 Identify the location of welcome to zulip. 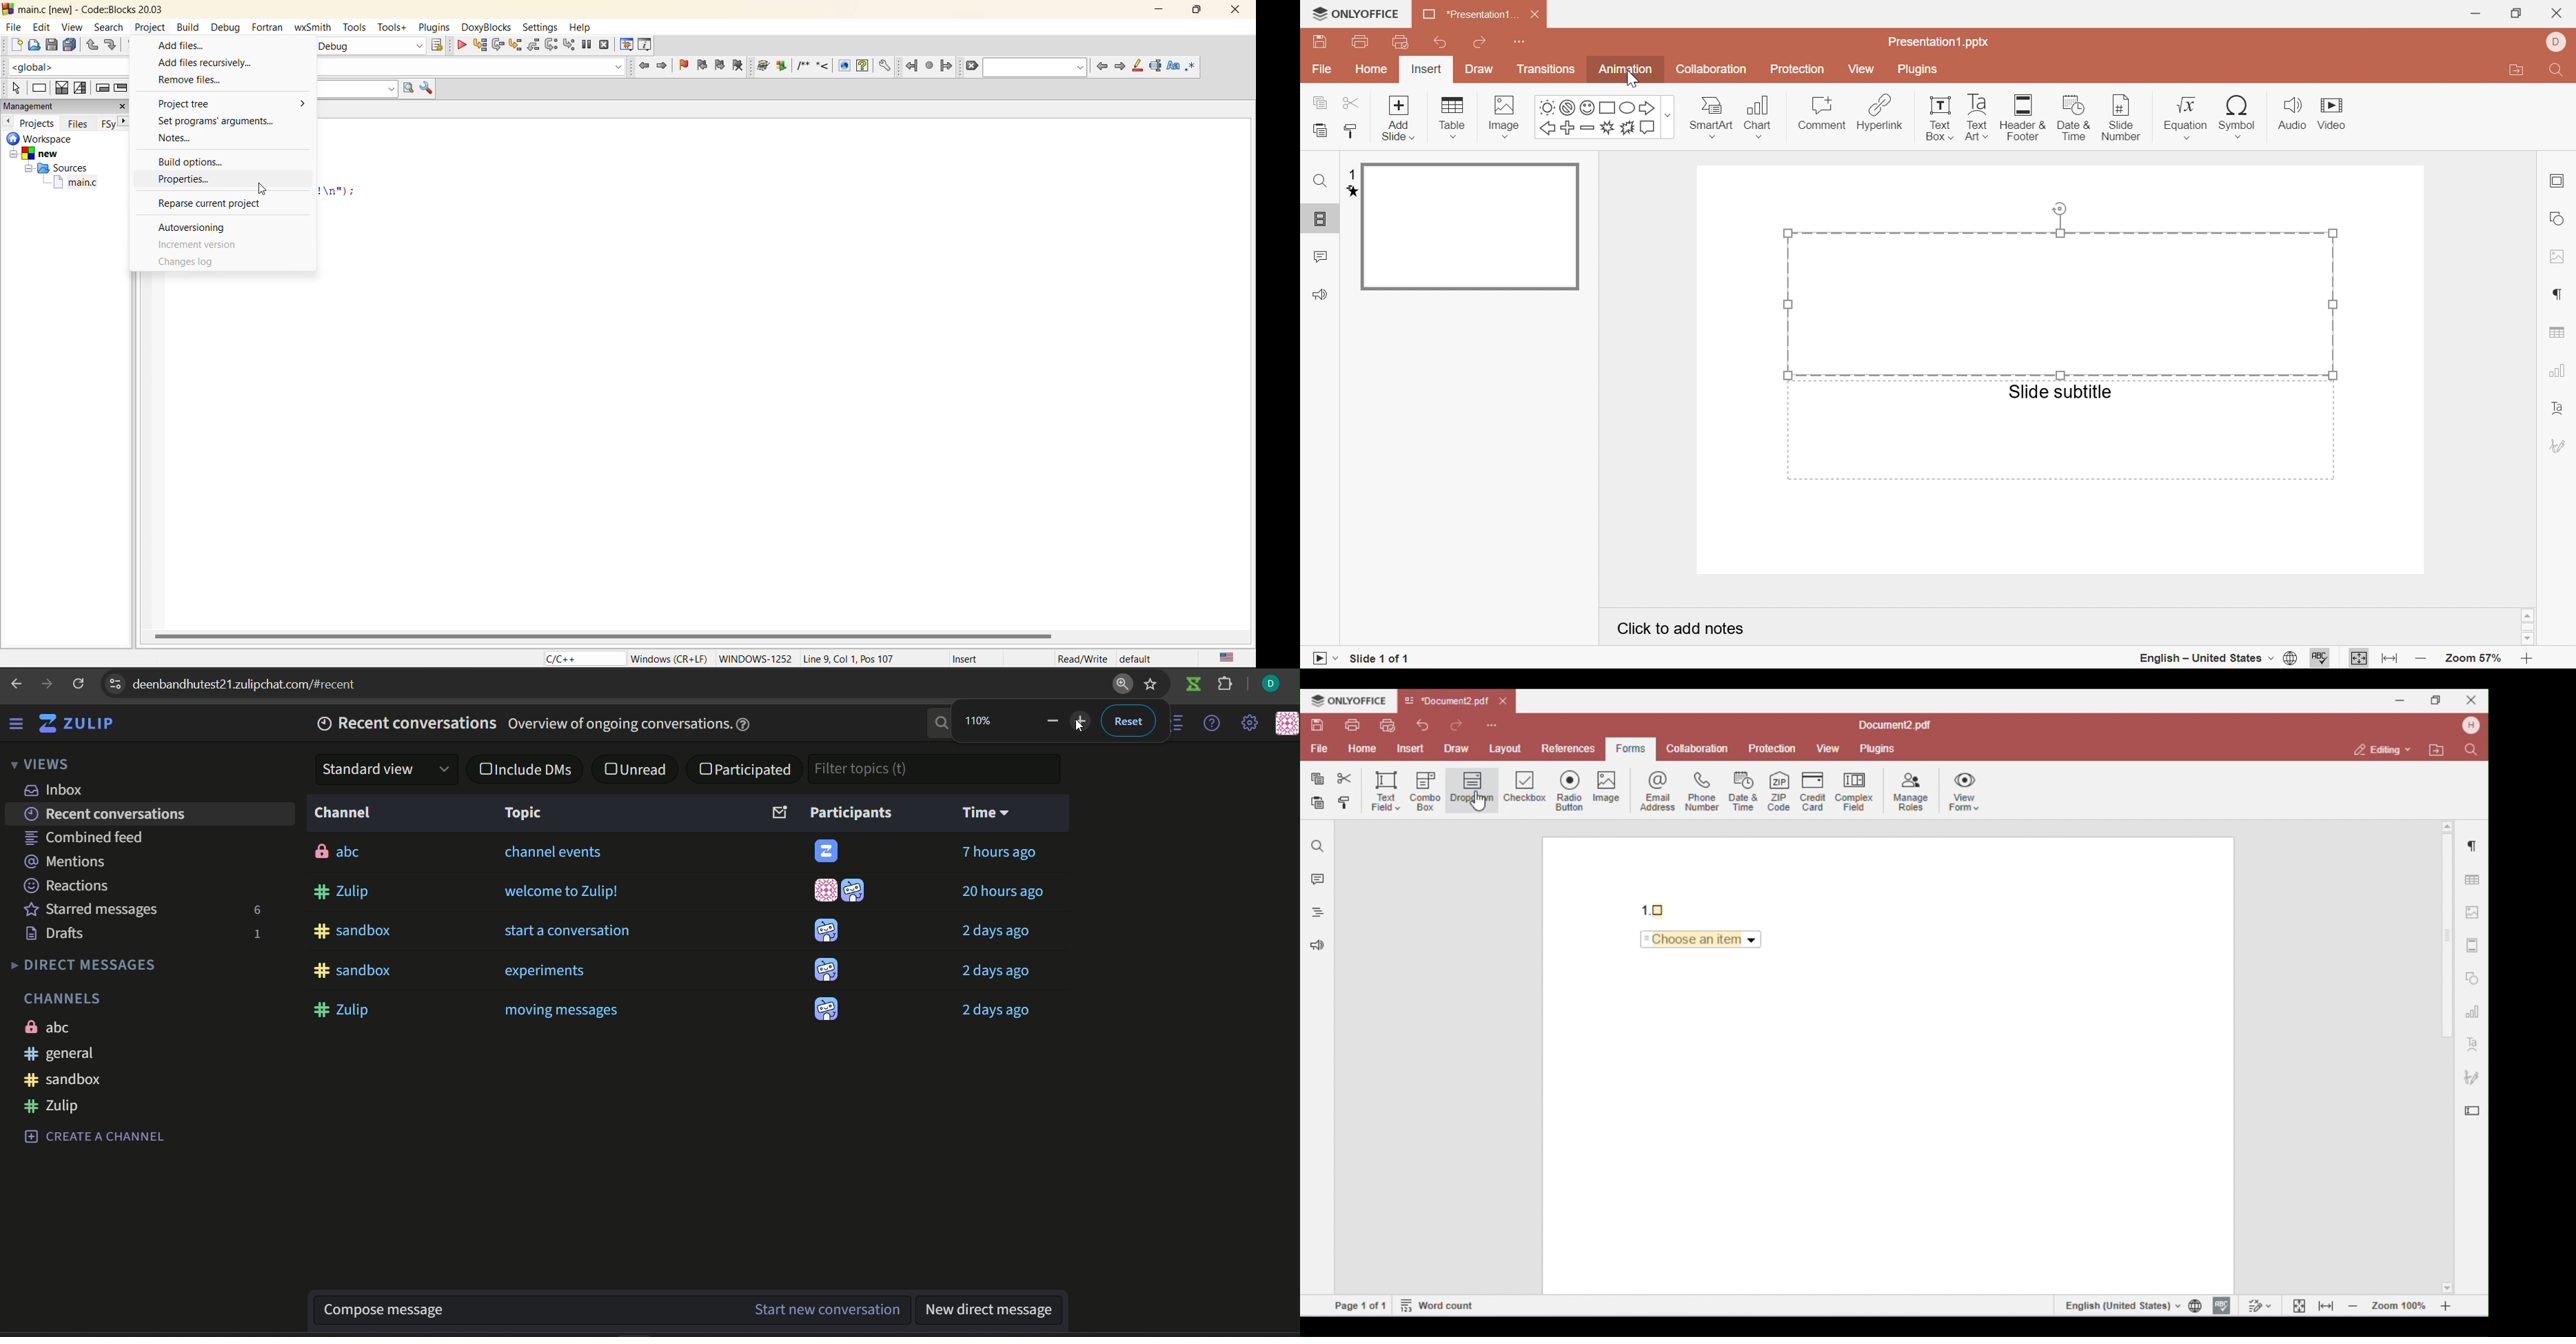
(560, 890).